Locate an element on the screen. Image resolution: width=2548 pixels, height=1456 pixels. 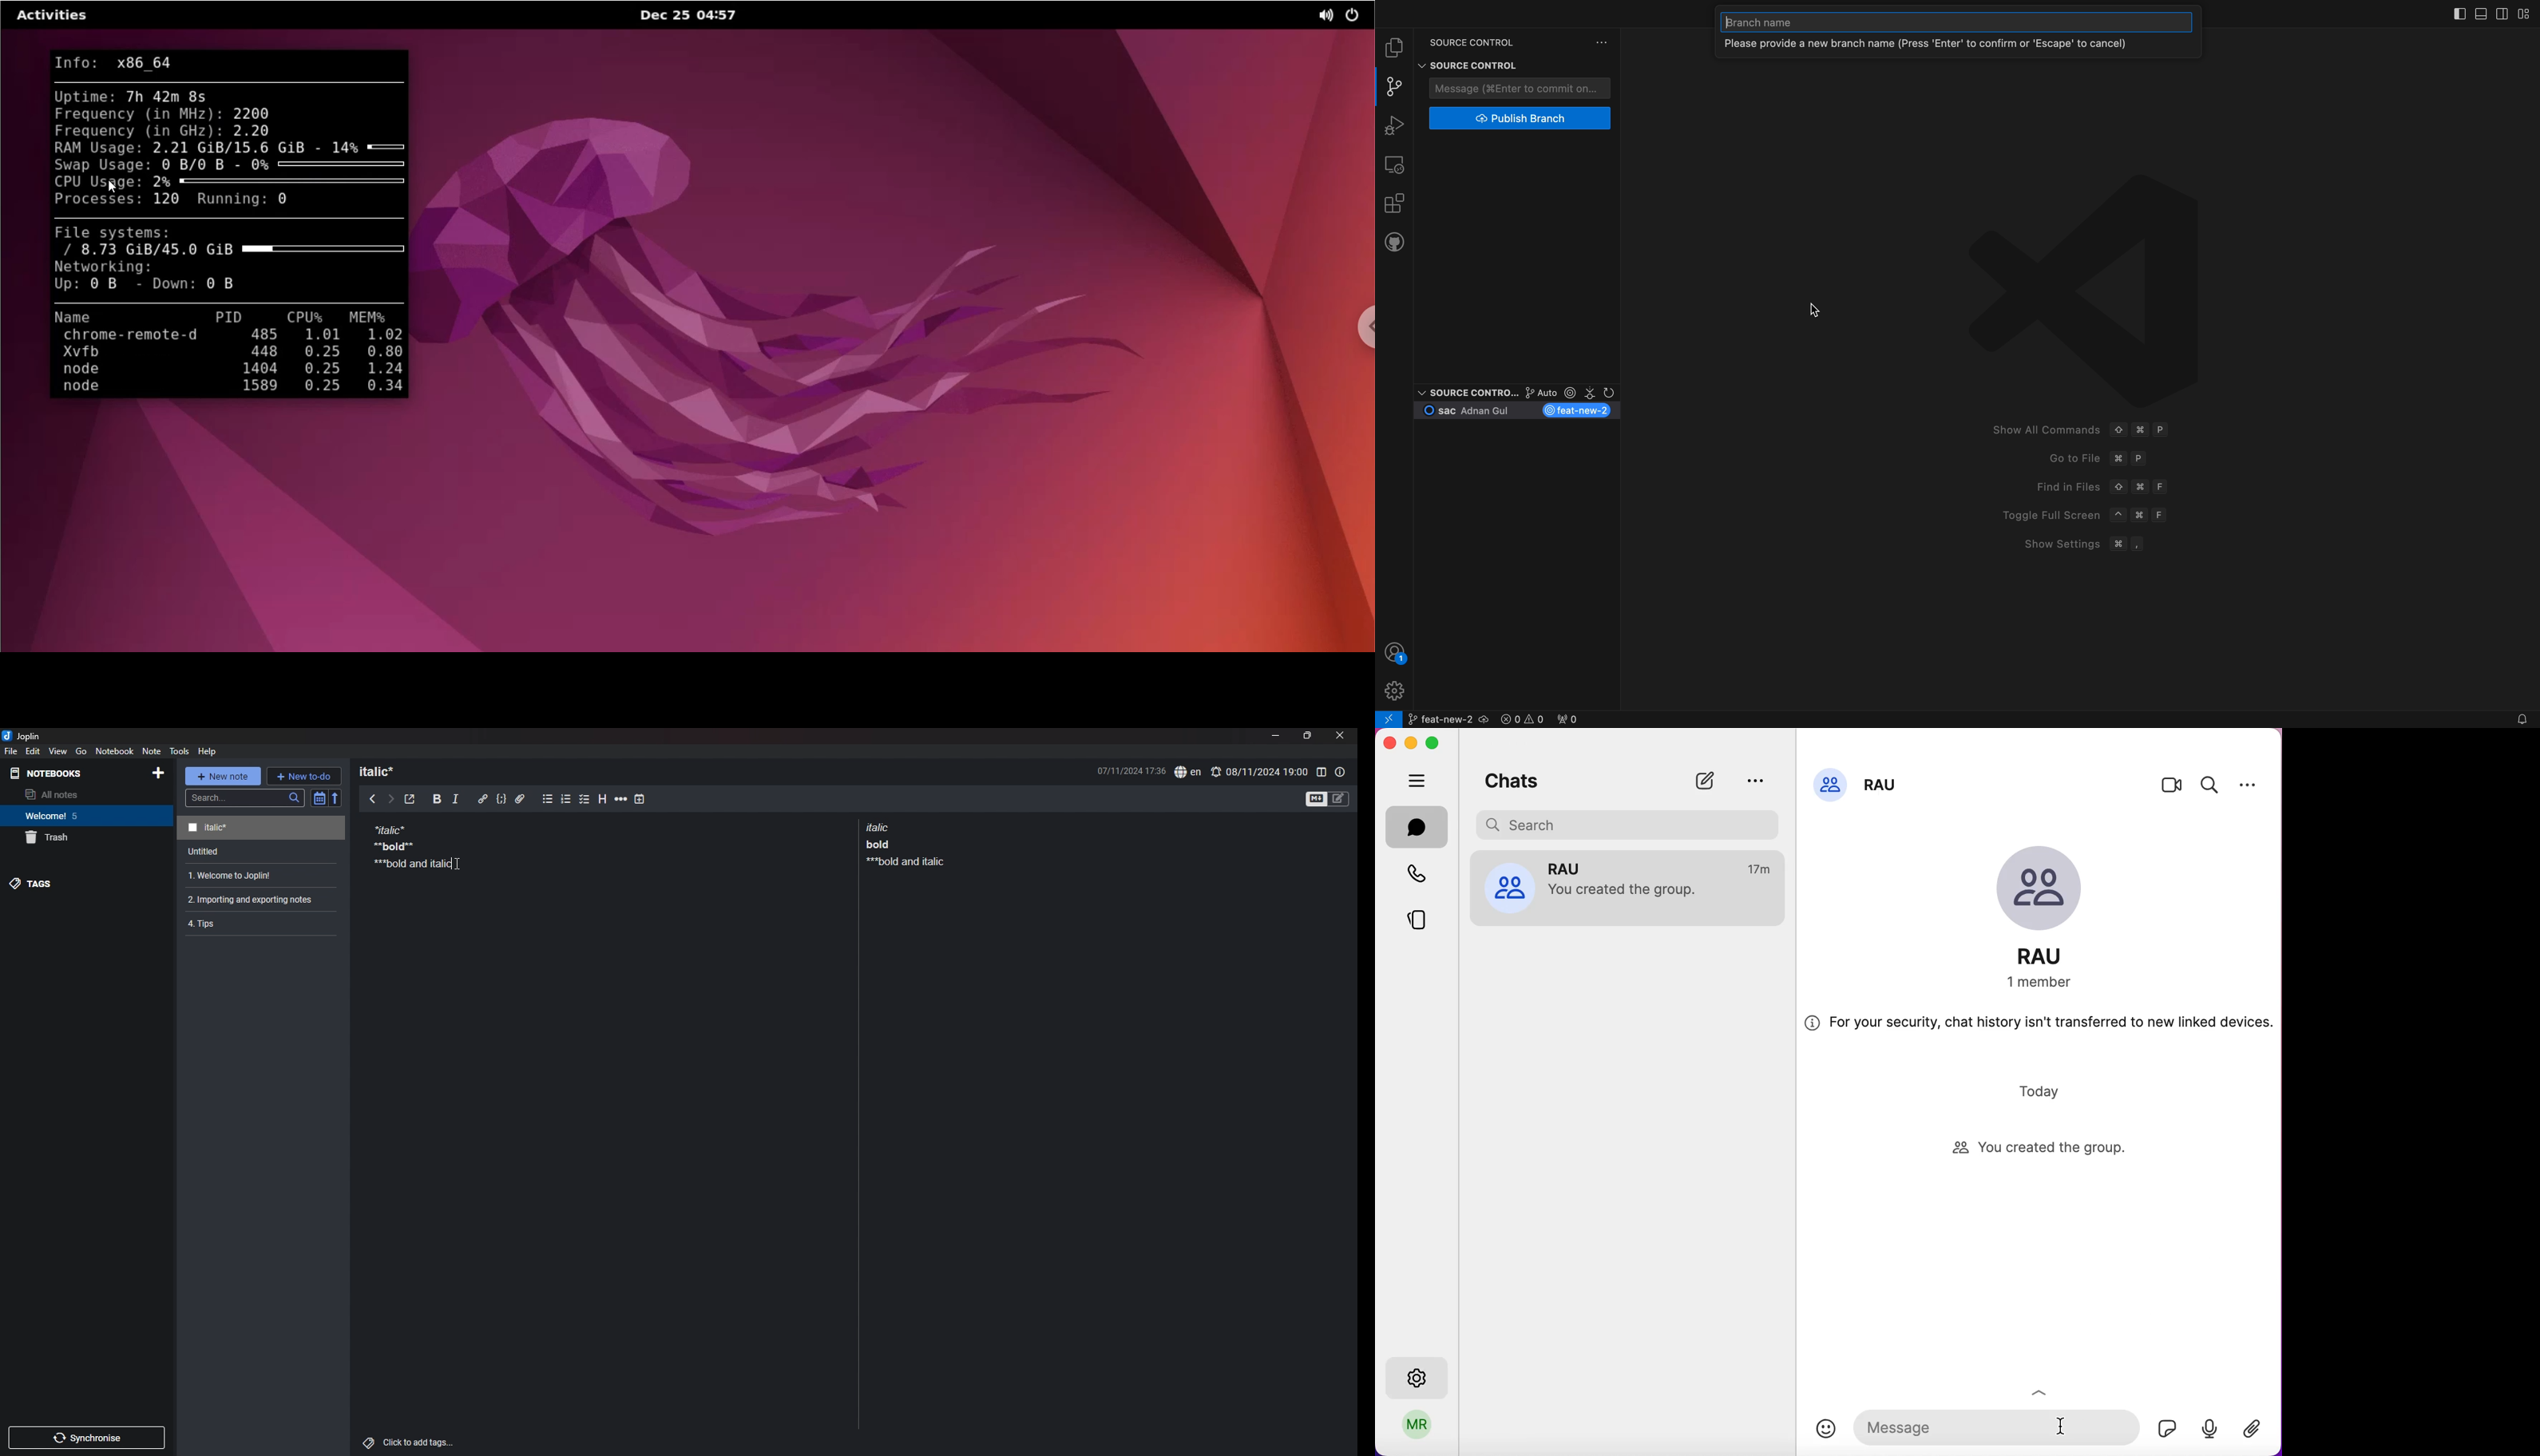
toggle editors is located at coordinates (1328, 798).